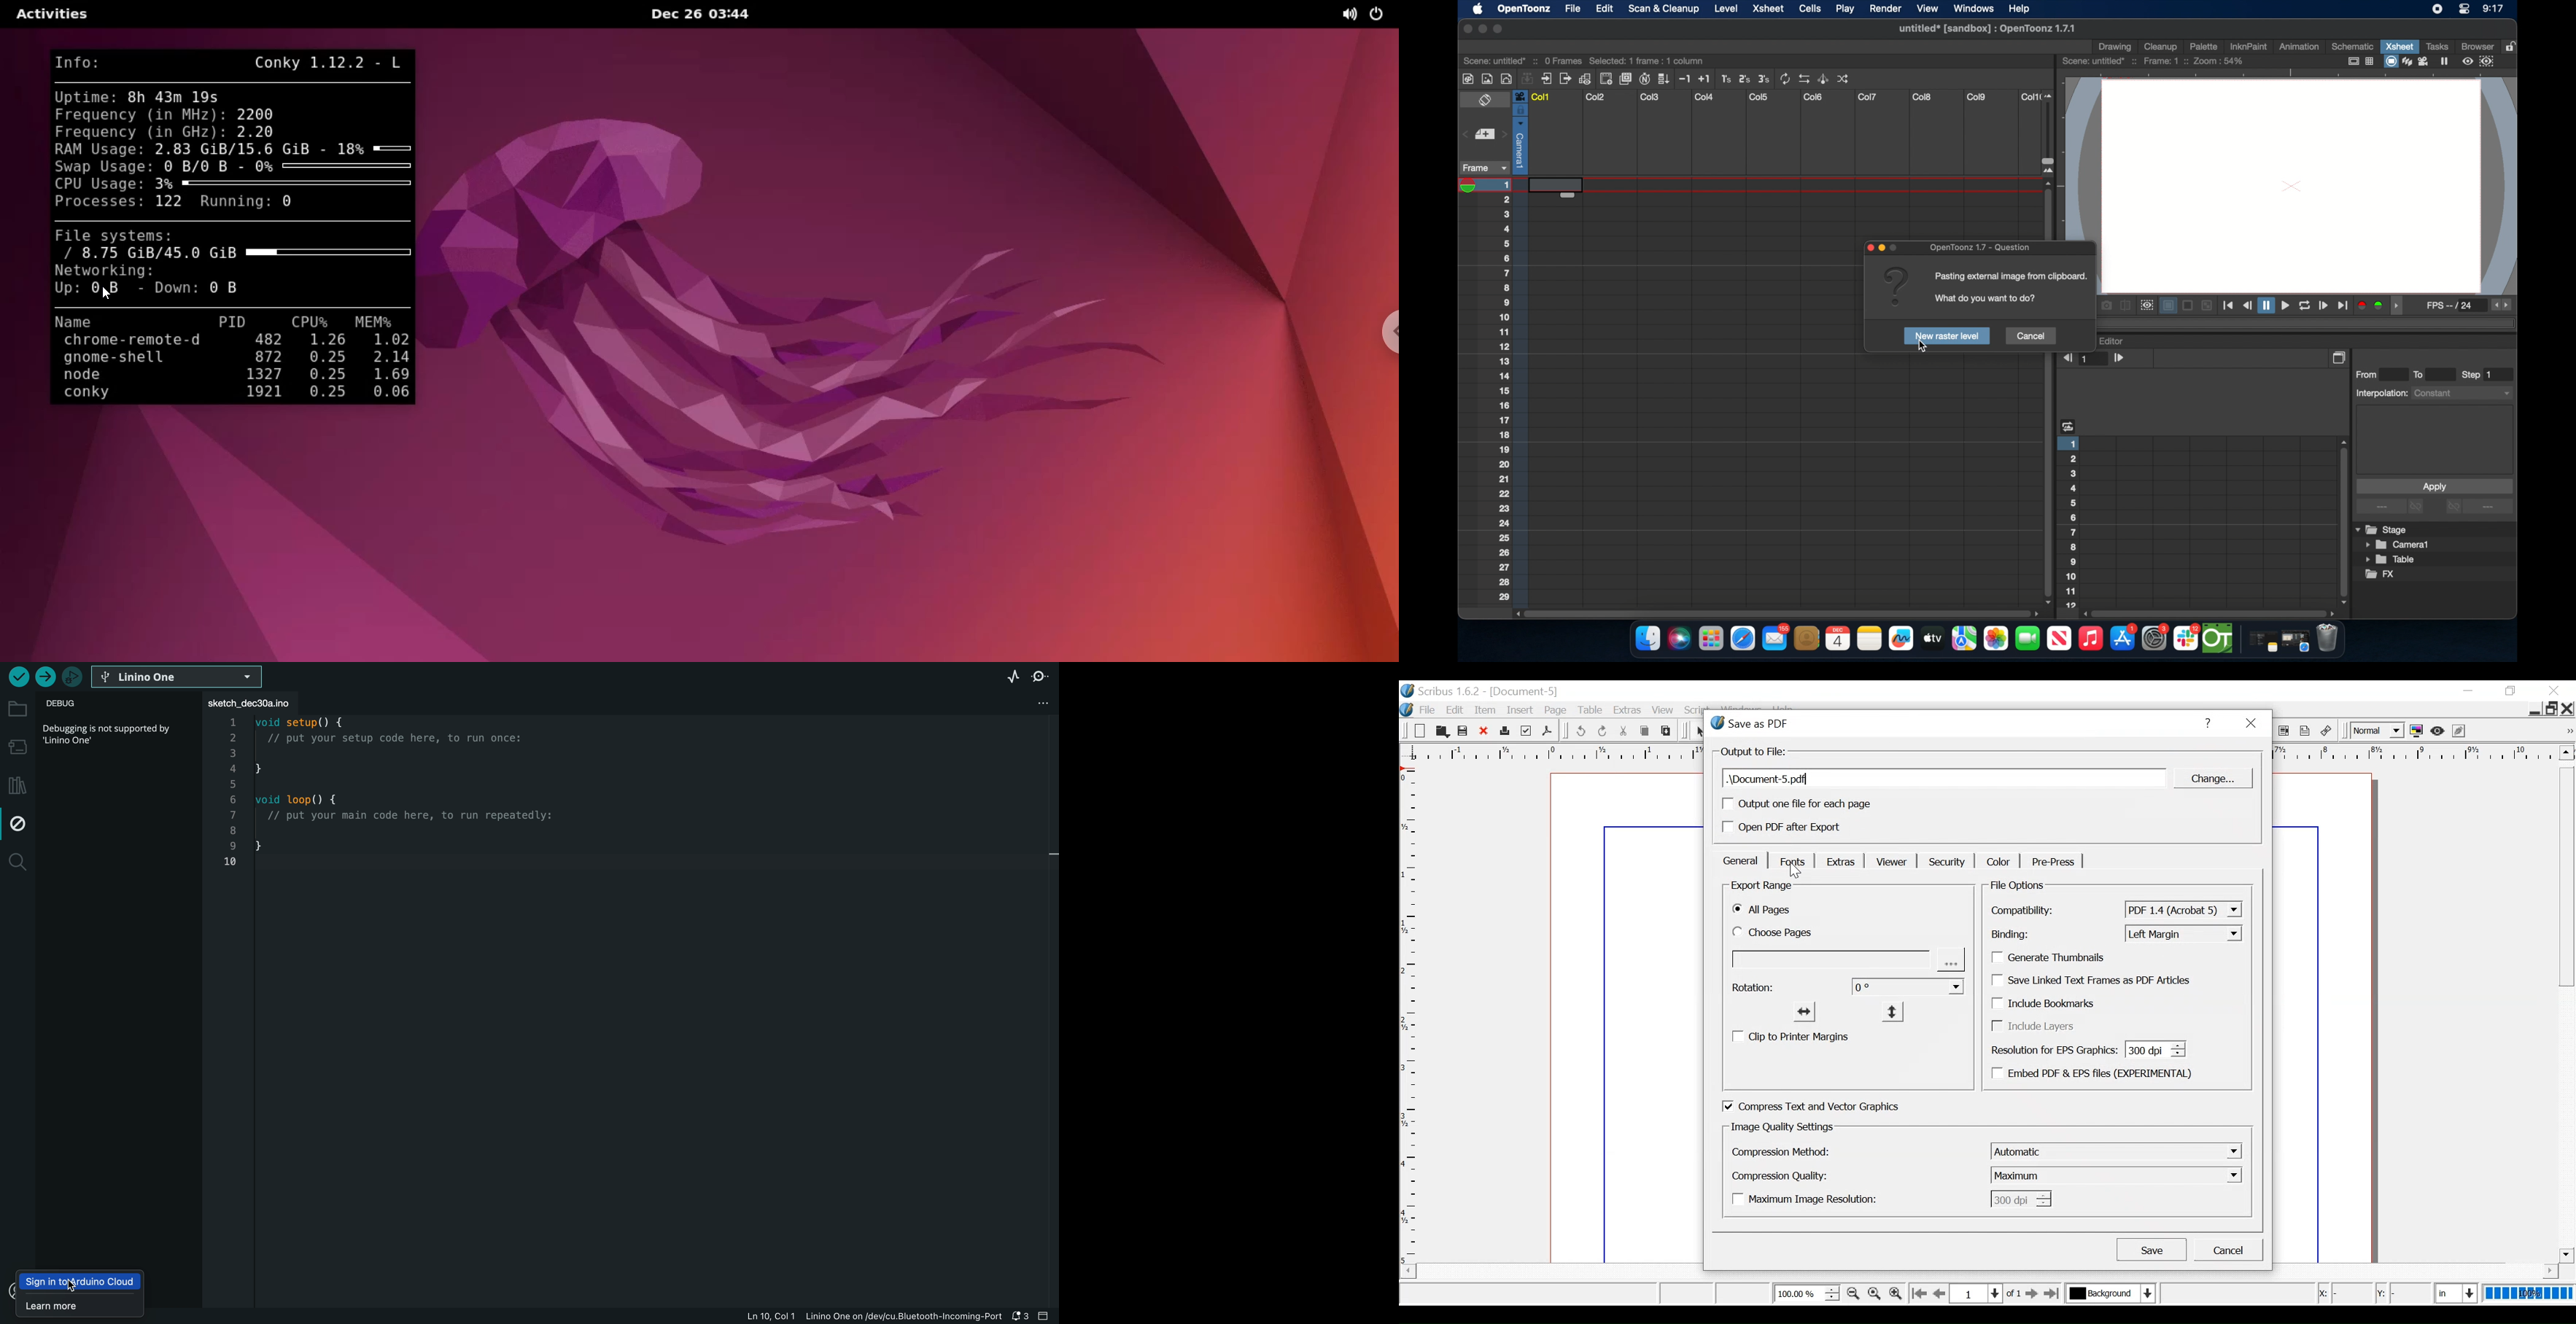 The image size is (2576, 1344). I want to click on playhead, so click(1472, 186).